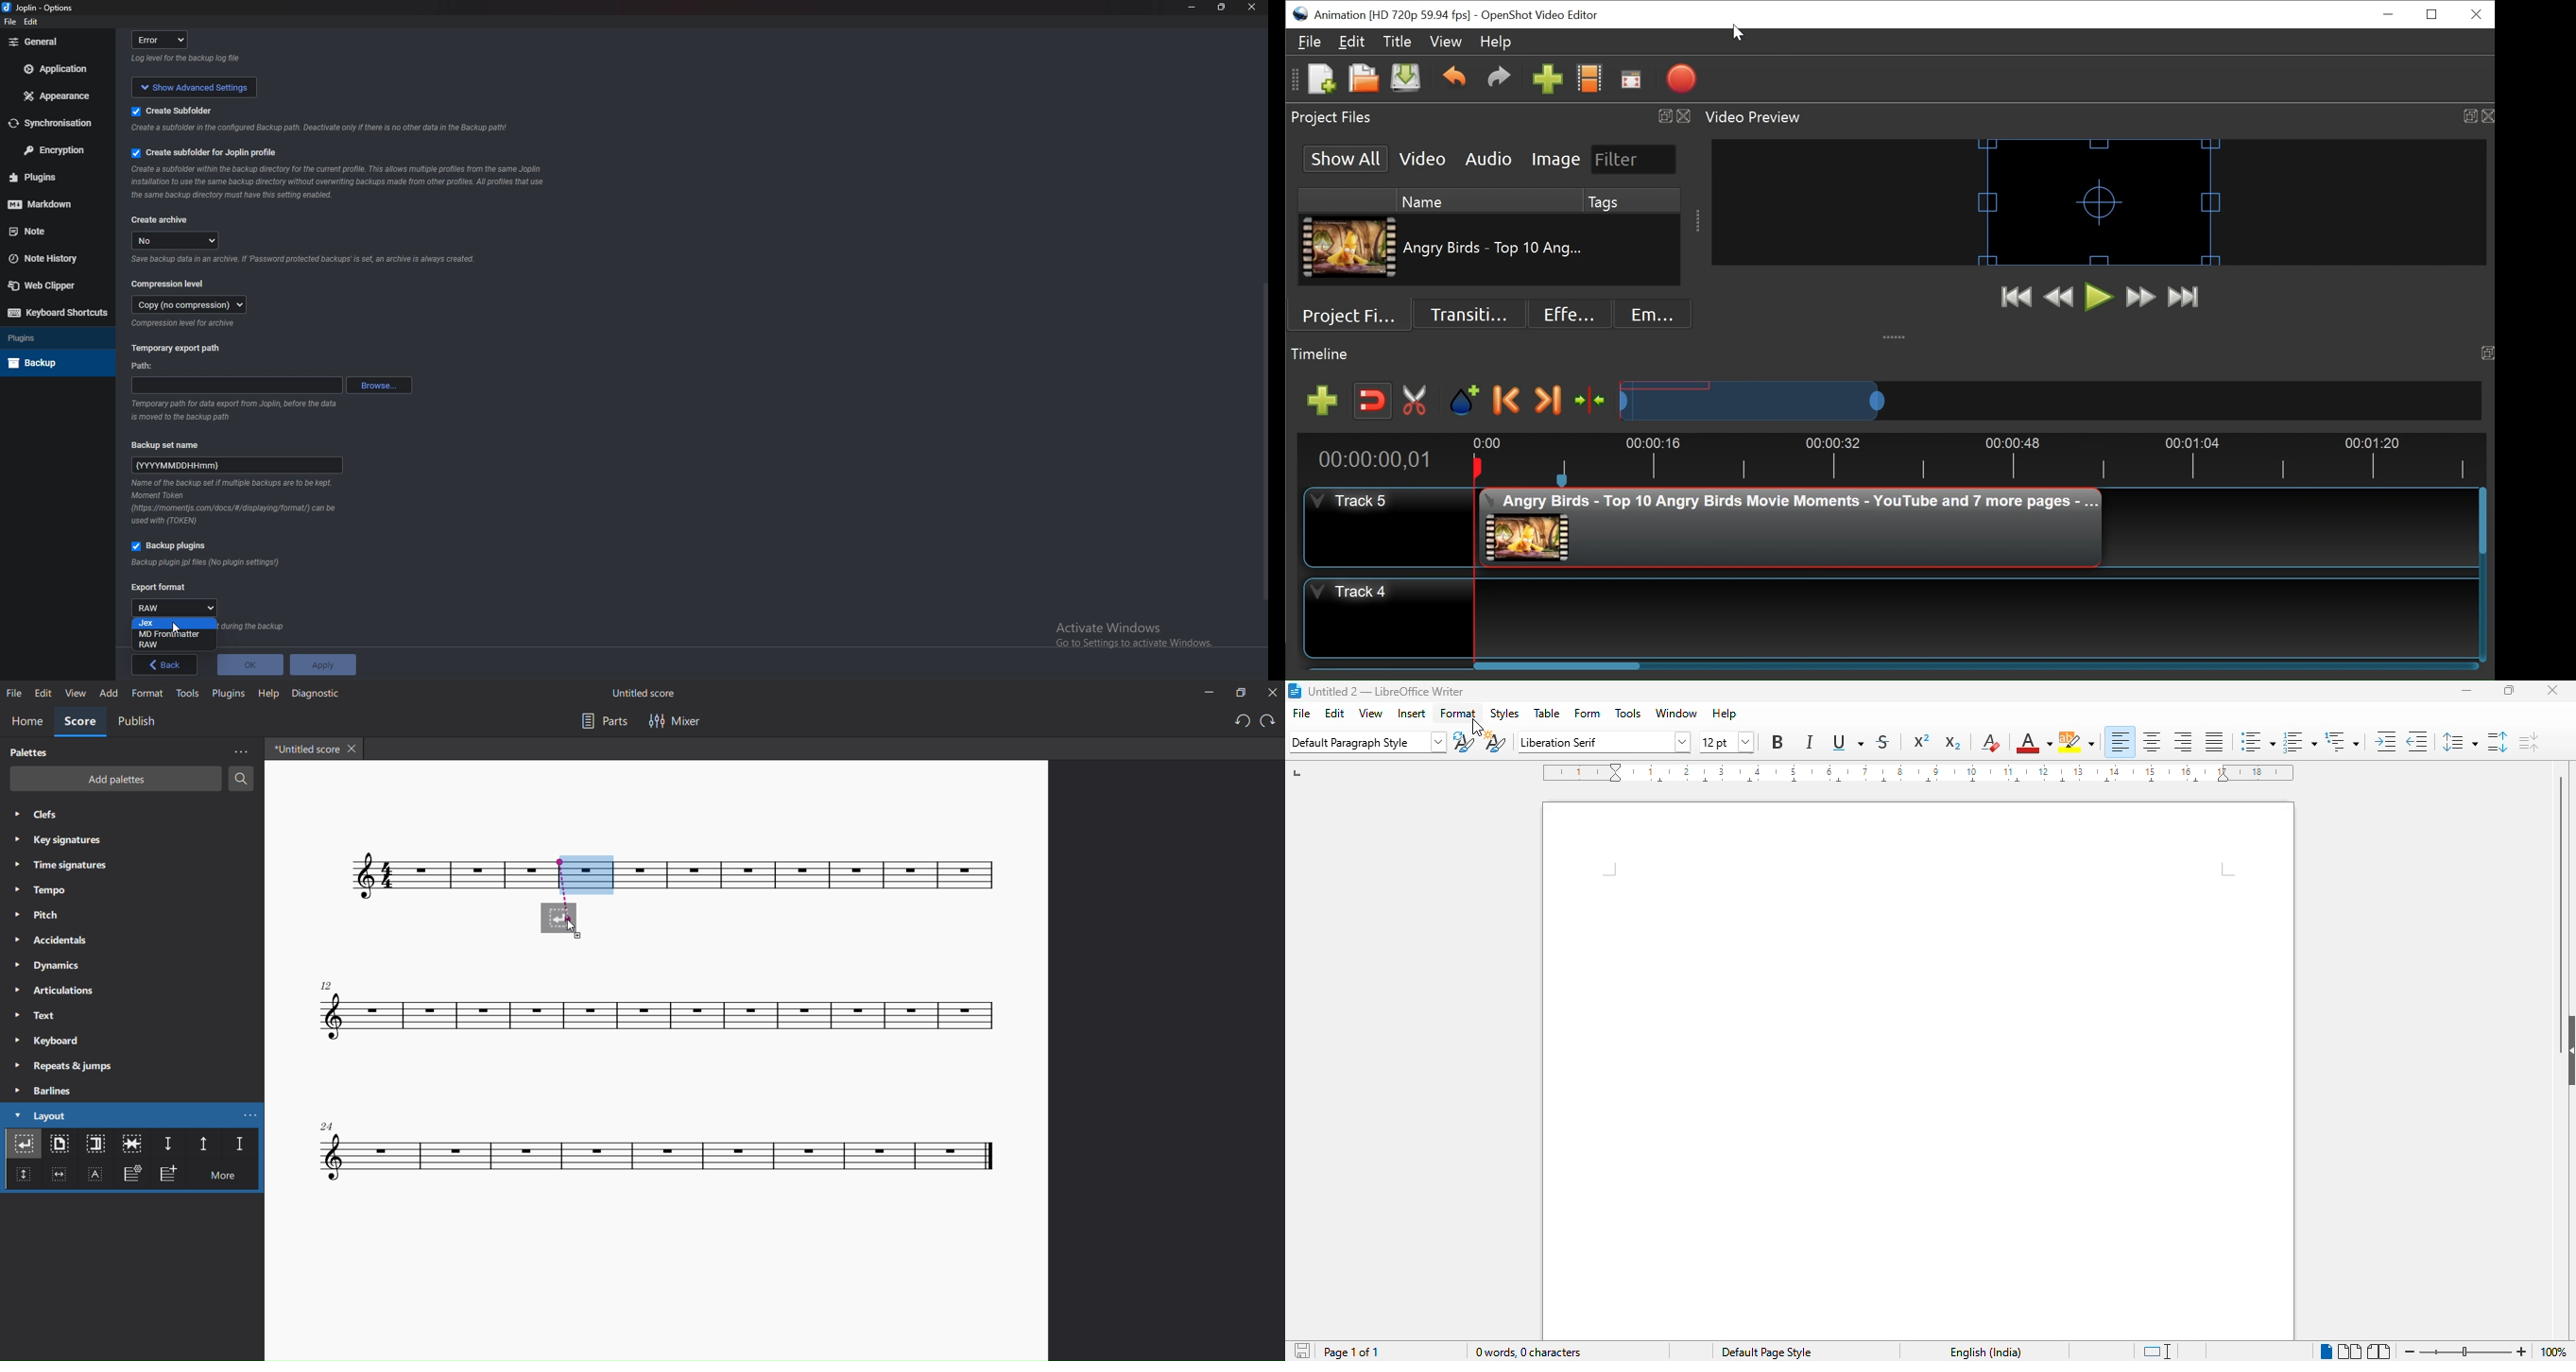 The image size is (2576, 1372). I want to click on minimize, so click(2467, 691).